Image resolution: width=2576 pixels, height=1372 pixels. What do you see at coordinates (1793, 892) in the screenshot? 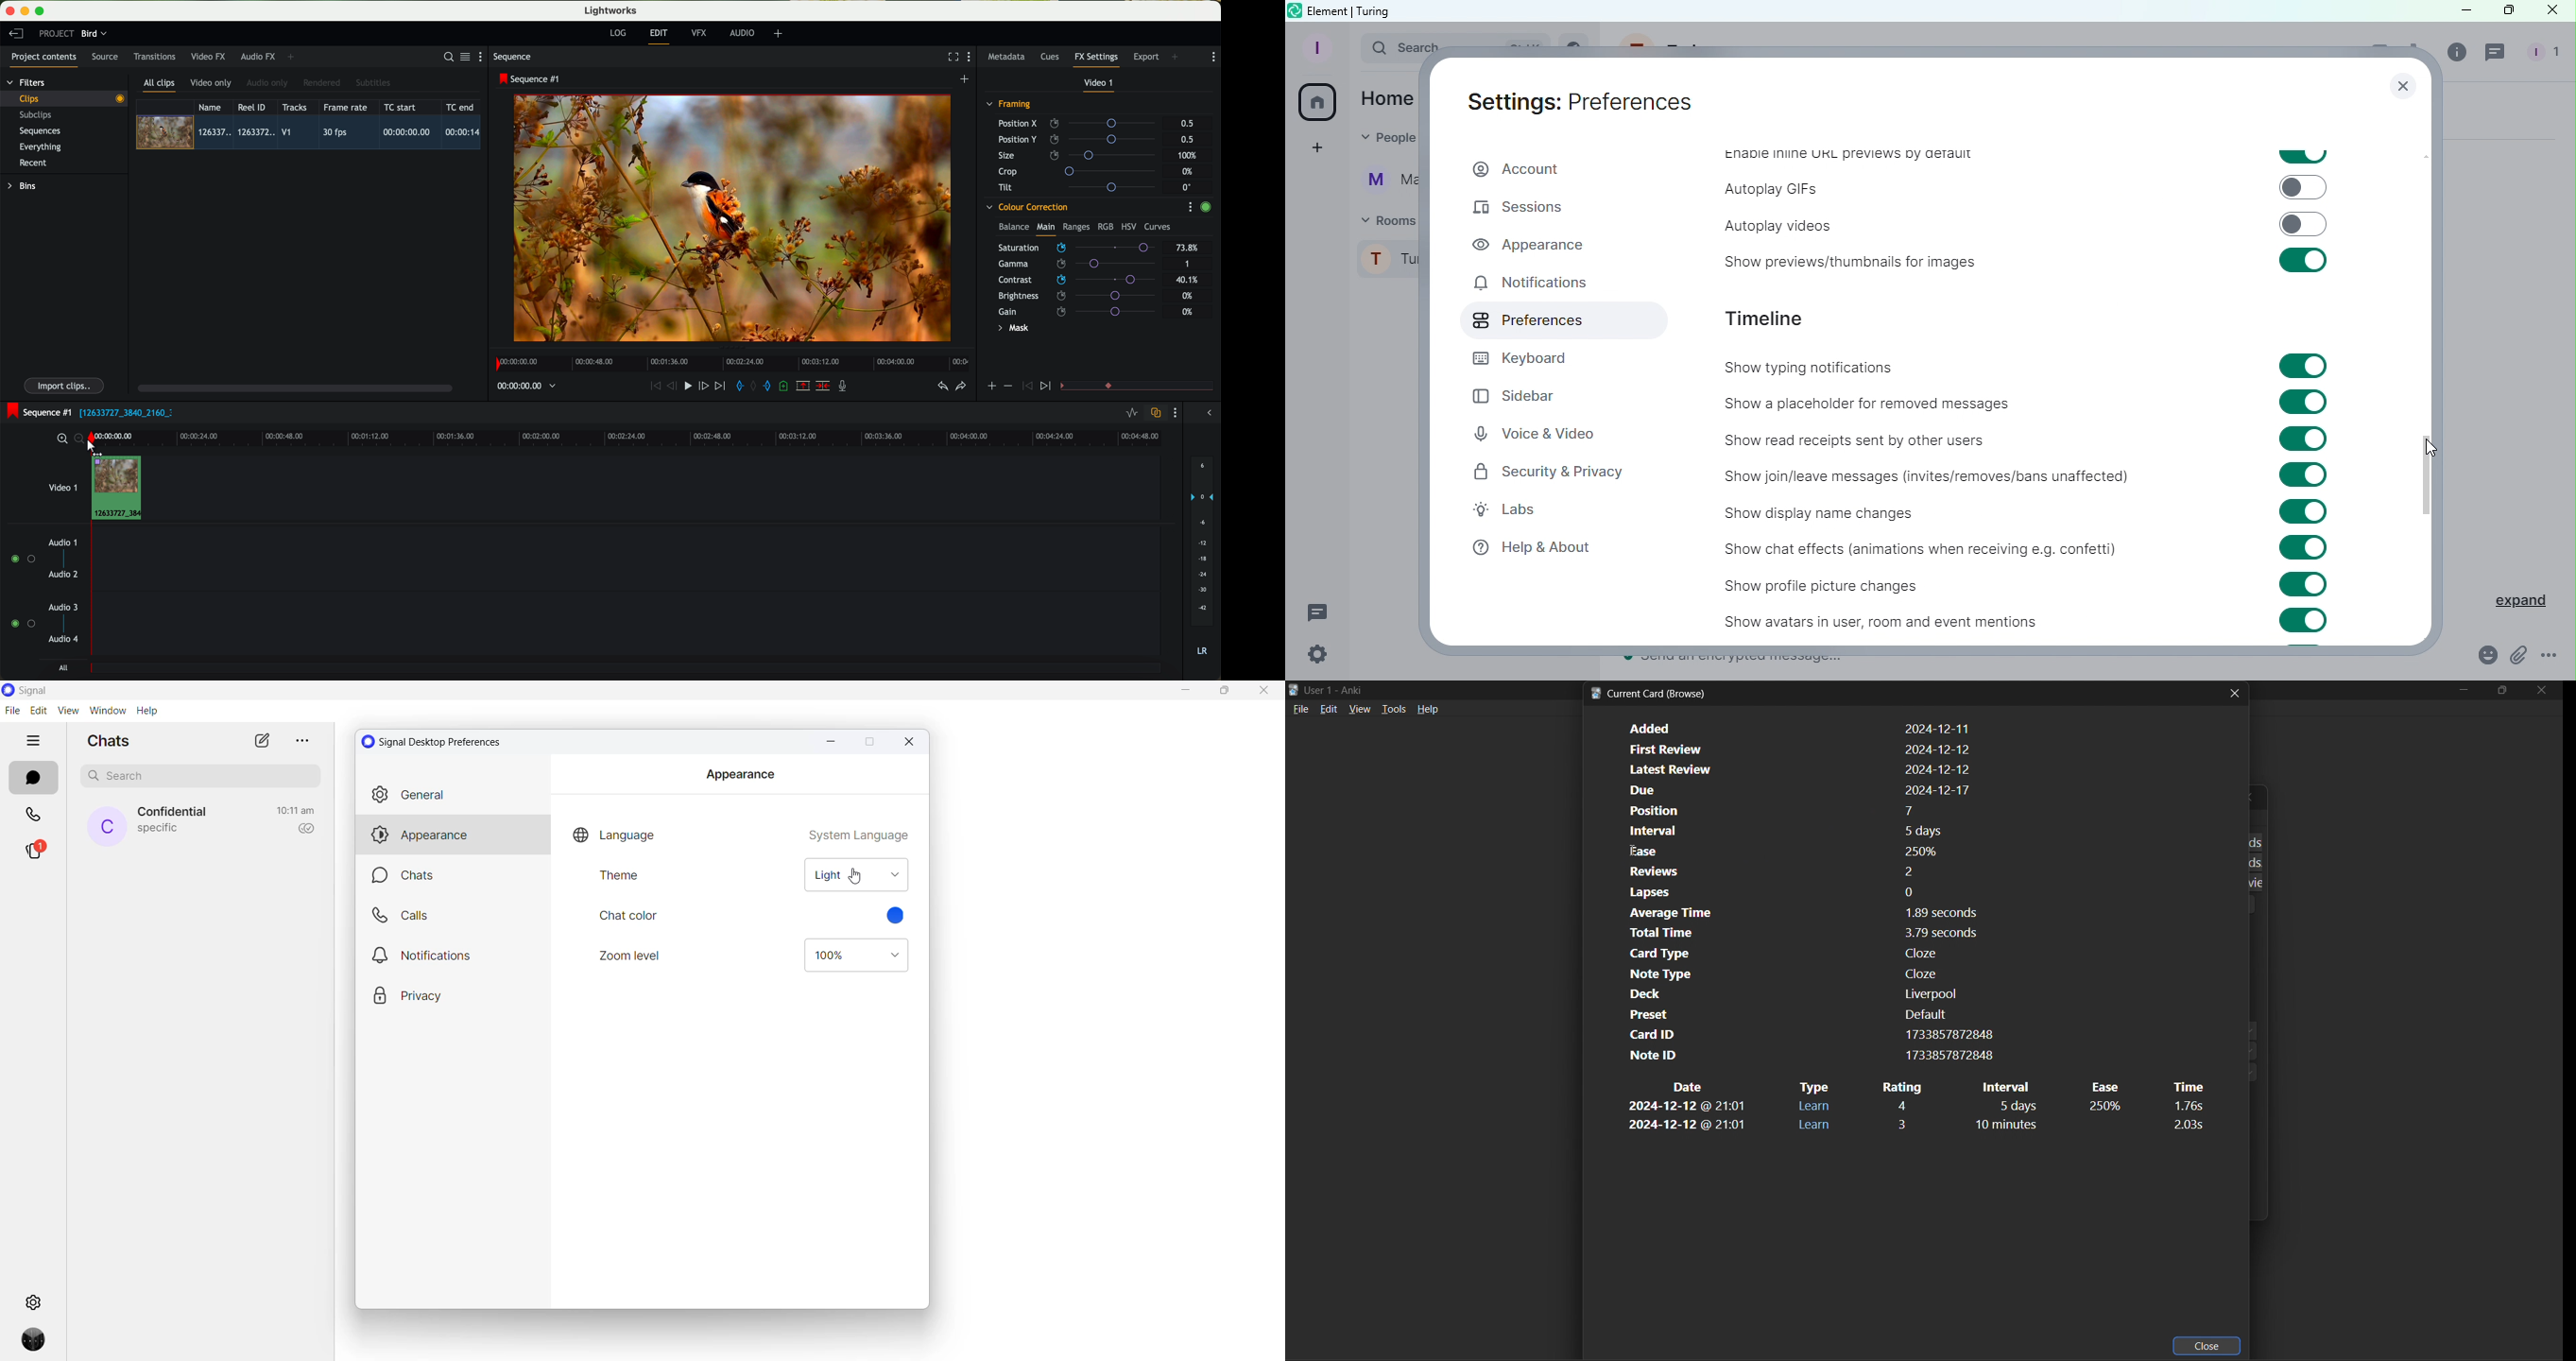
I see `card lapses` at bounding box center [1793, 892].